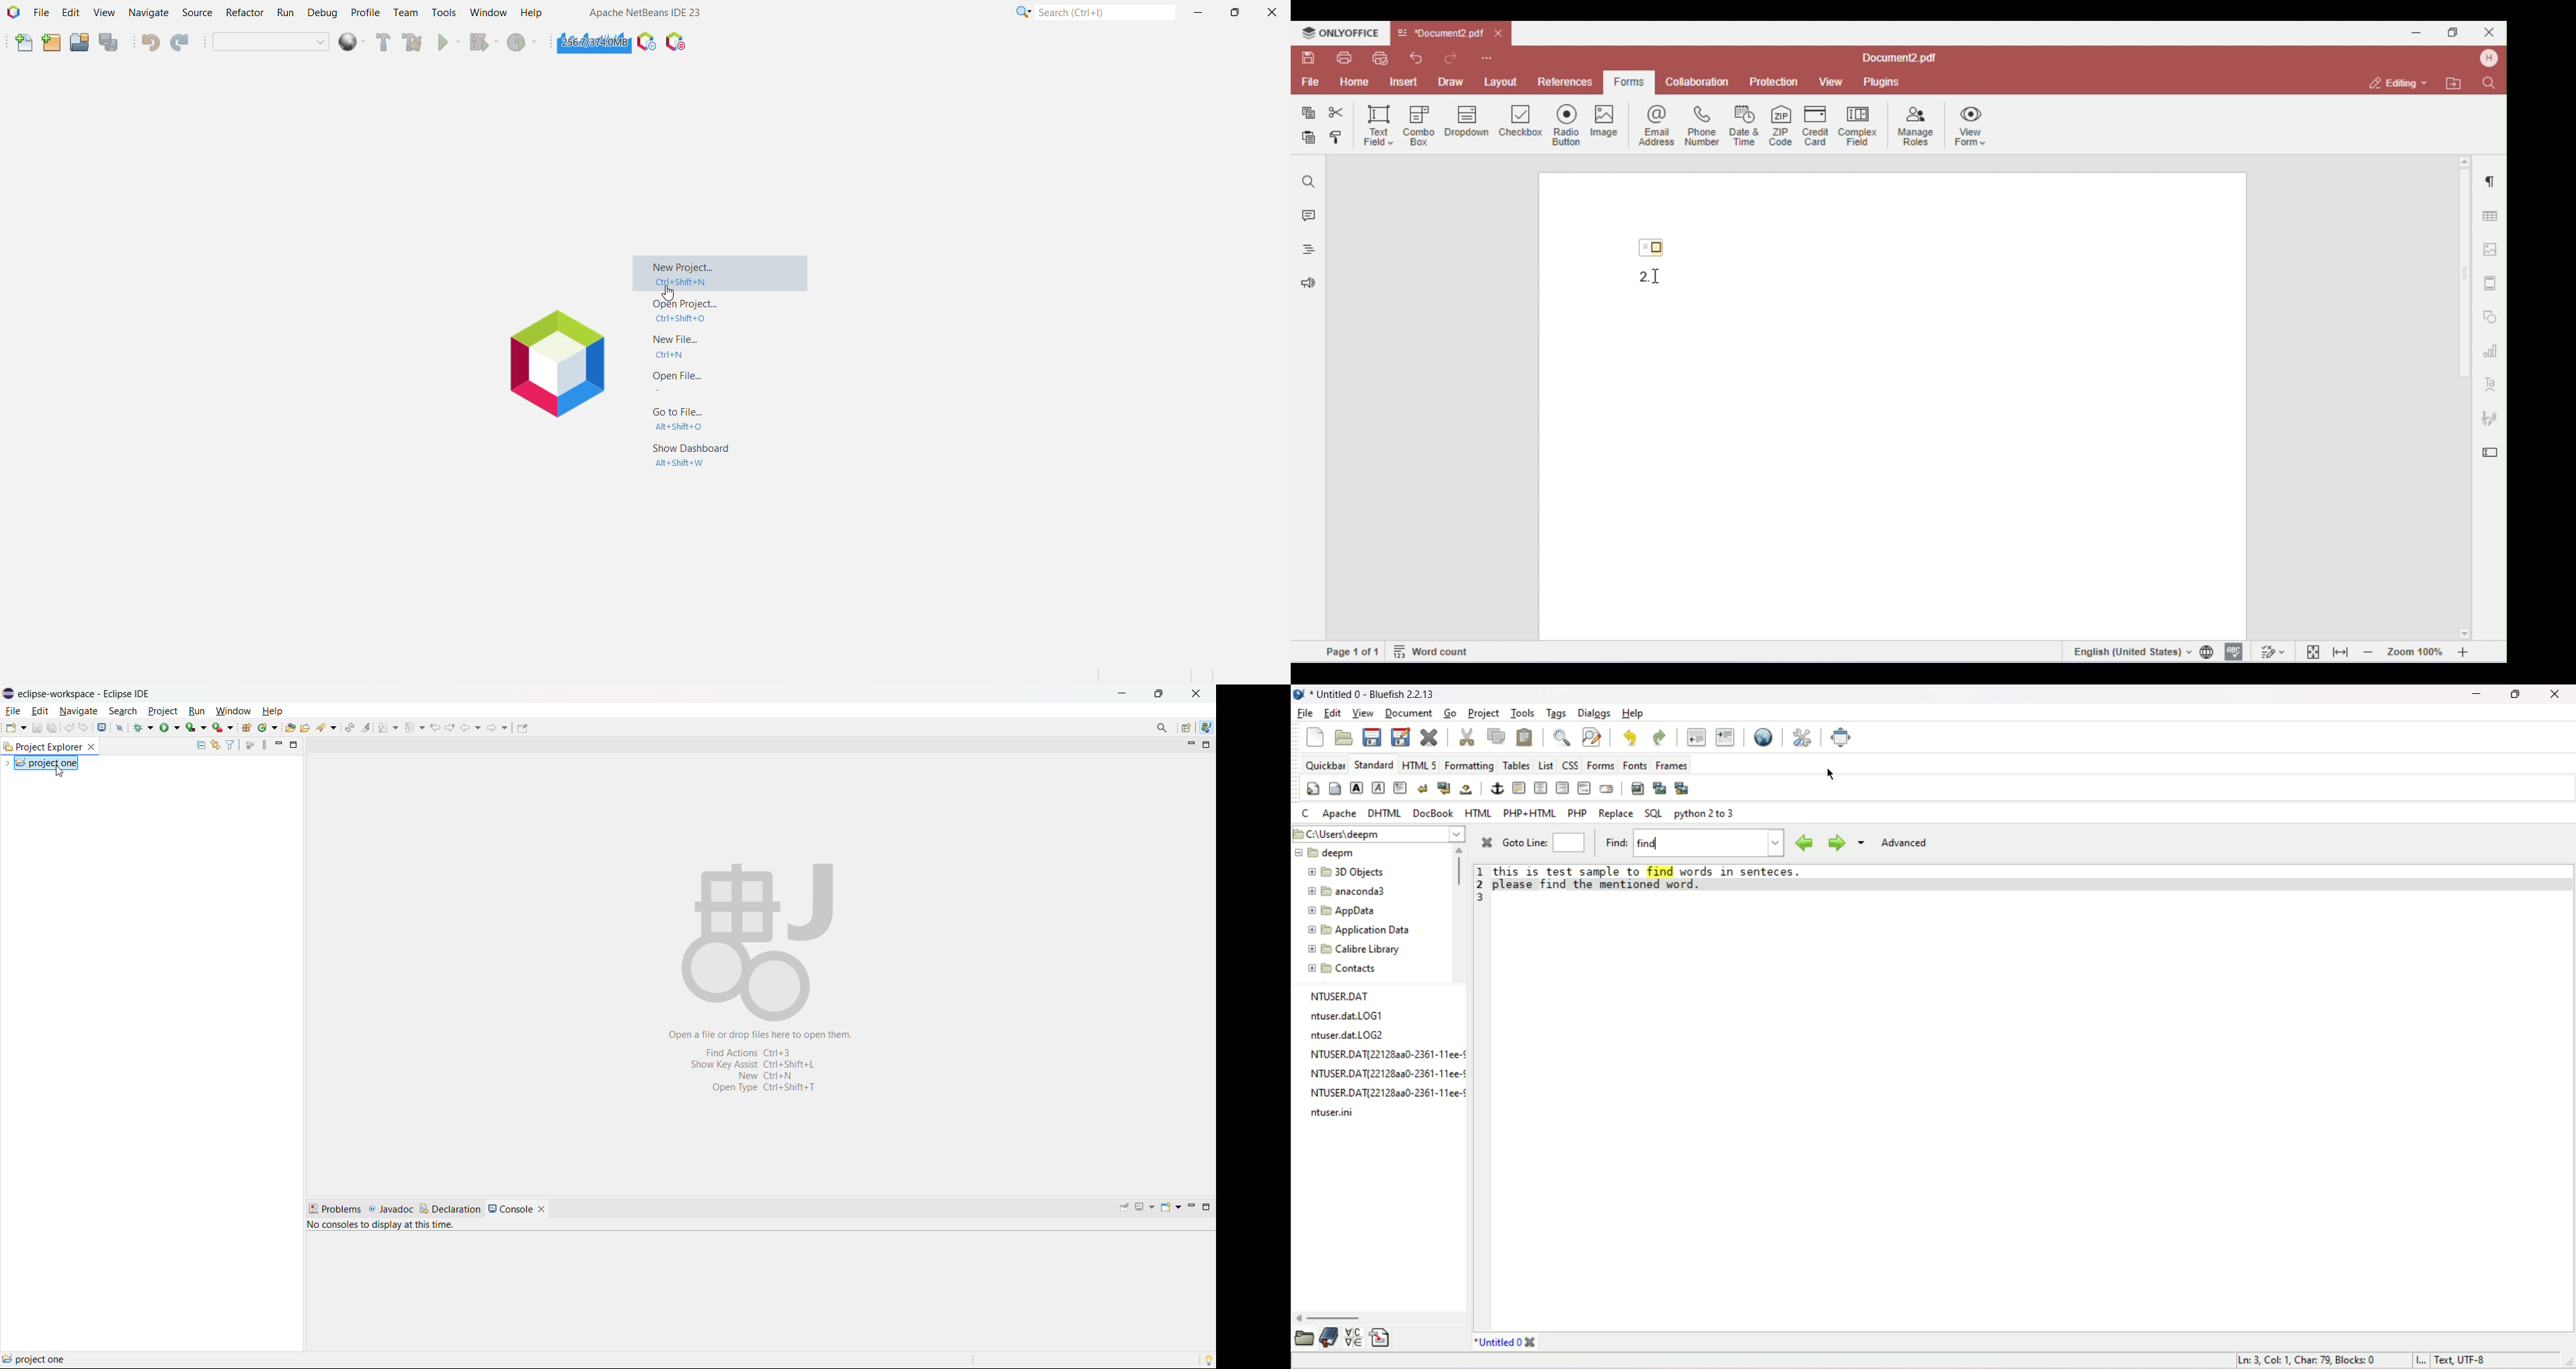 This screenshot has height=1372, width=2576. Describe the element at coordinates (1557, 713) in the screenshot. I see `tags` at that location.